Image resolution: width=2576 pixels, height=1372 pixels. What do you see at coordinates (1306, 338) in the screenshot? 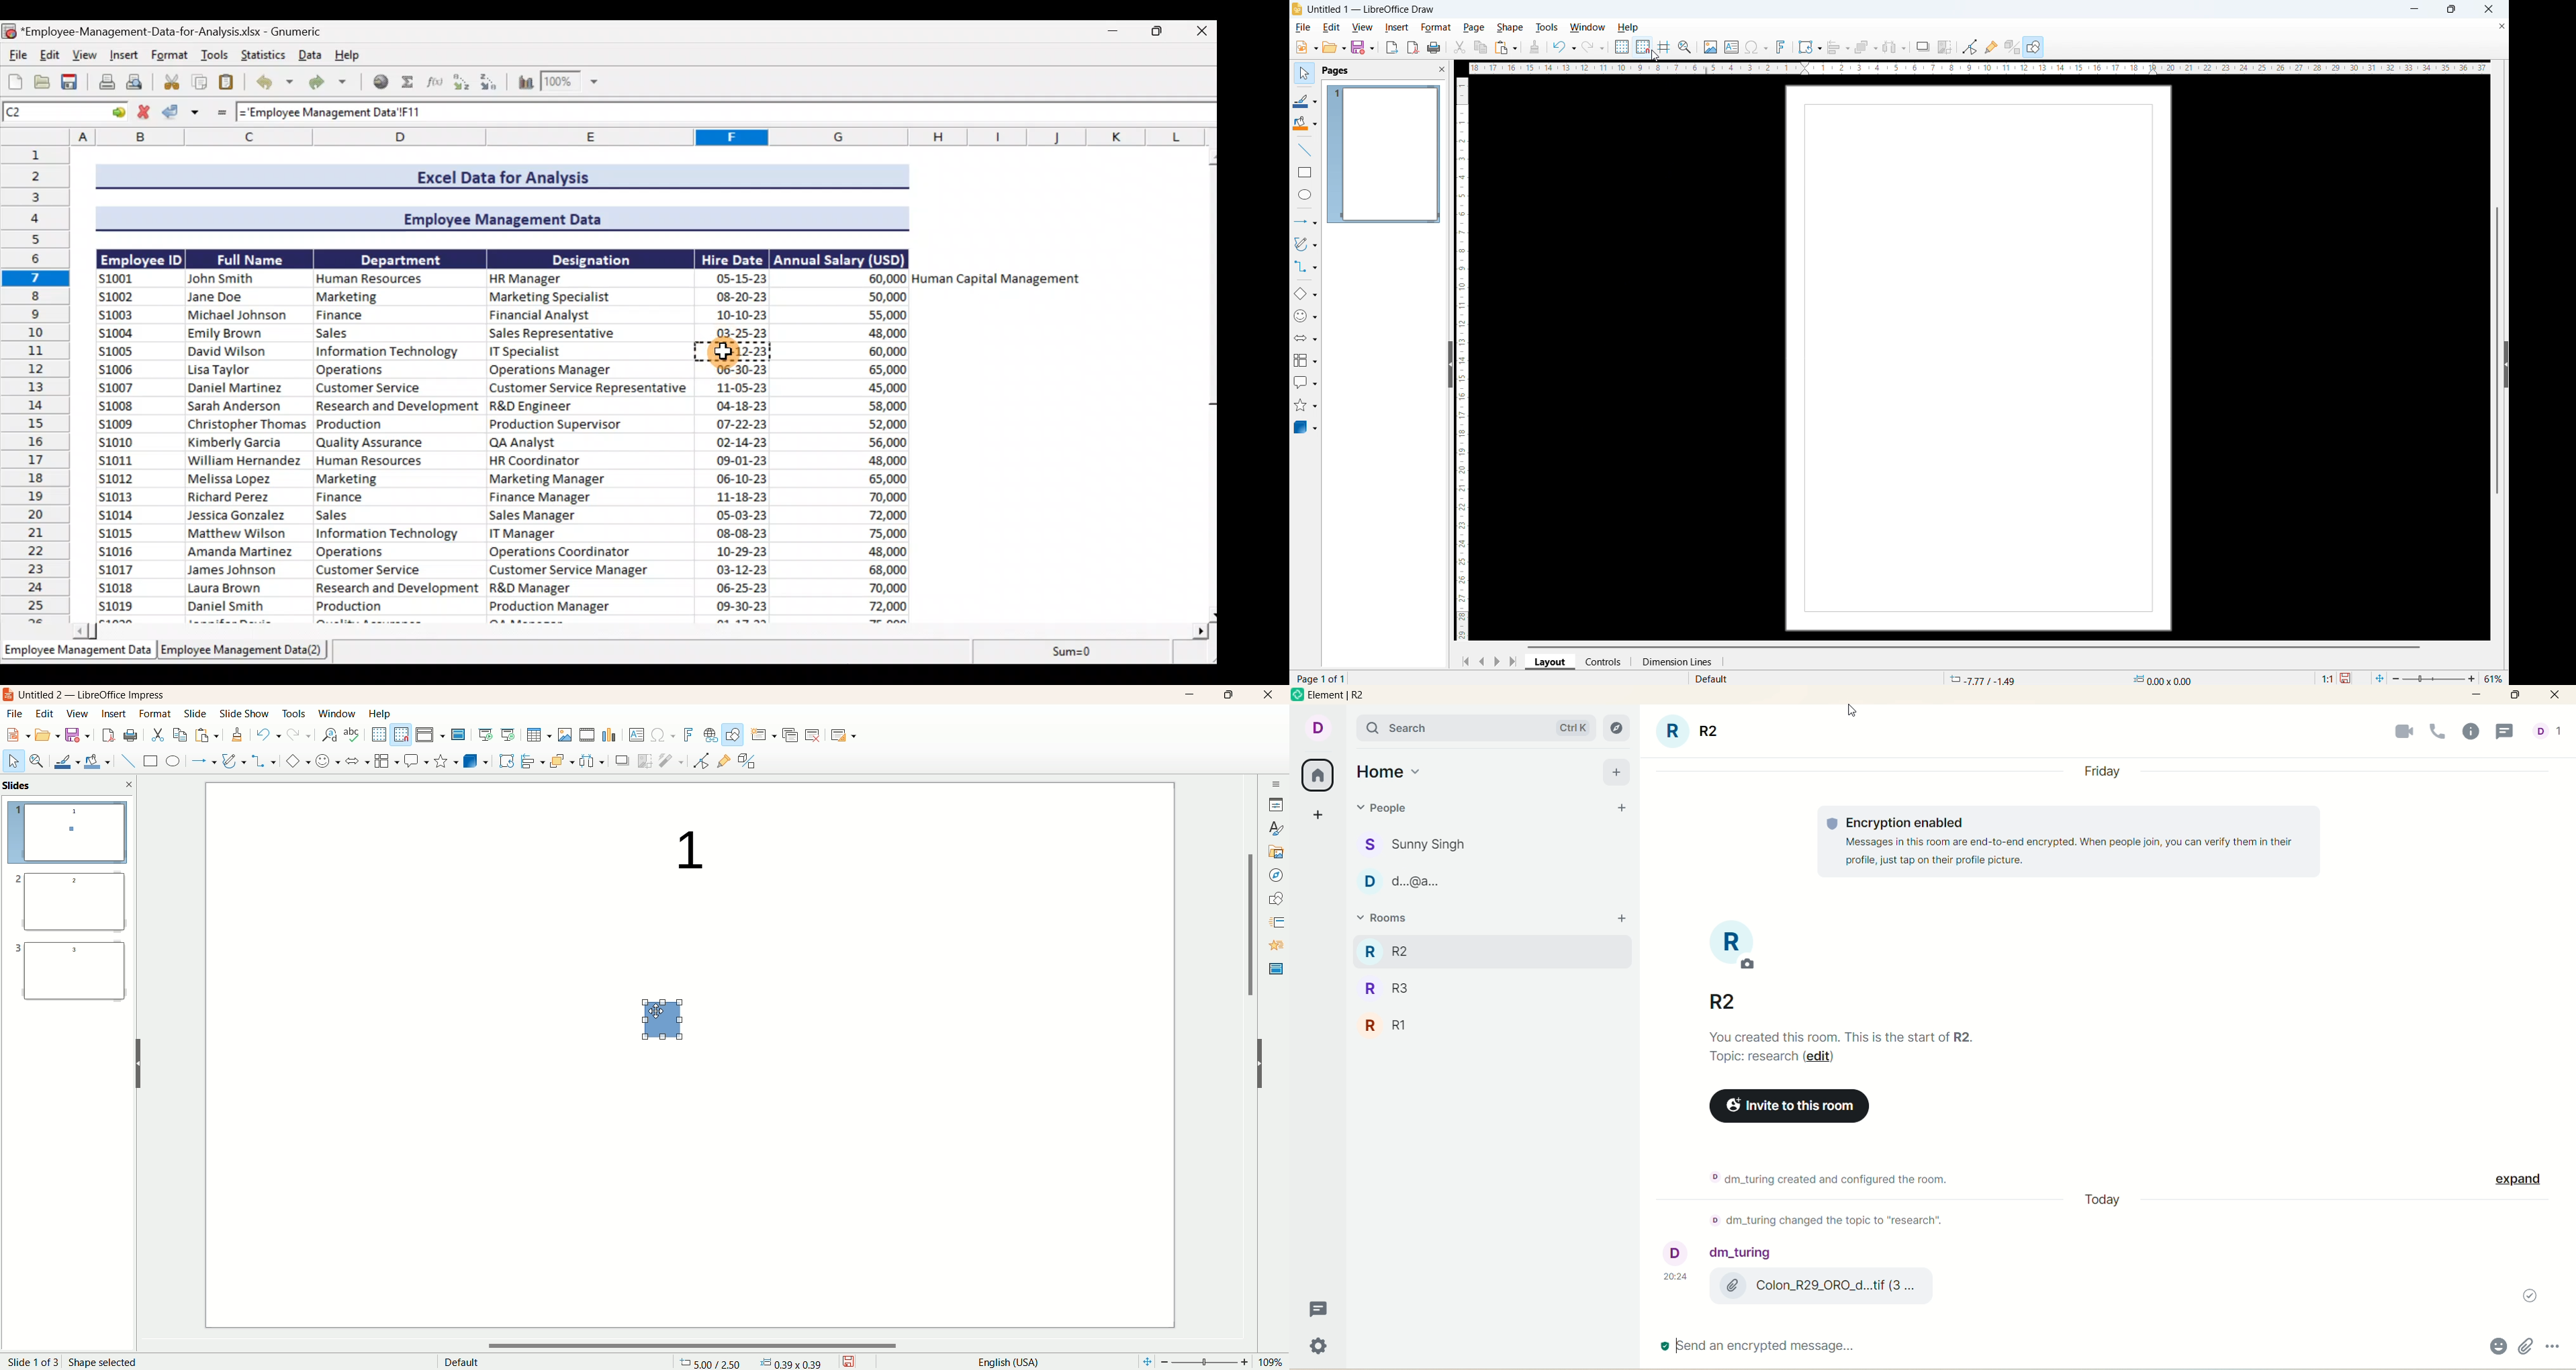
I see `block arrows` at bounding box center [1306, 338].